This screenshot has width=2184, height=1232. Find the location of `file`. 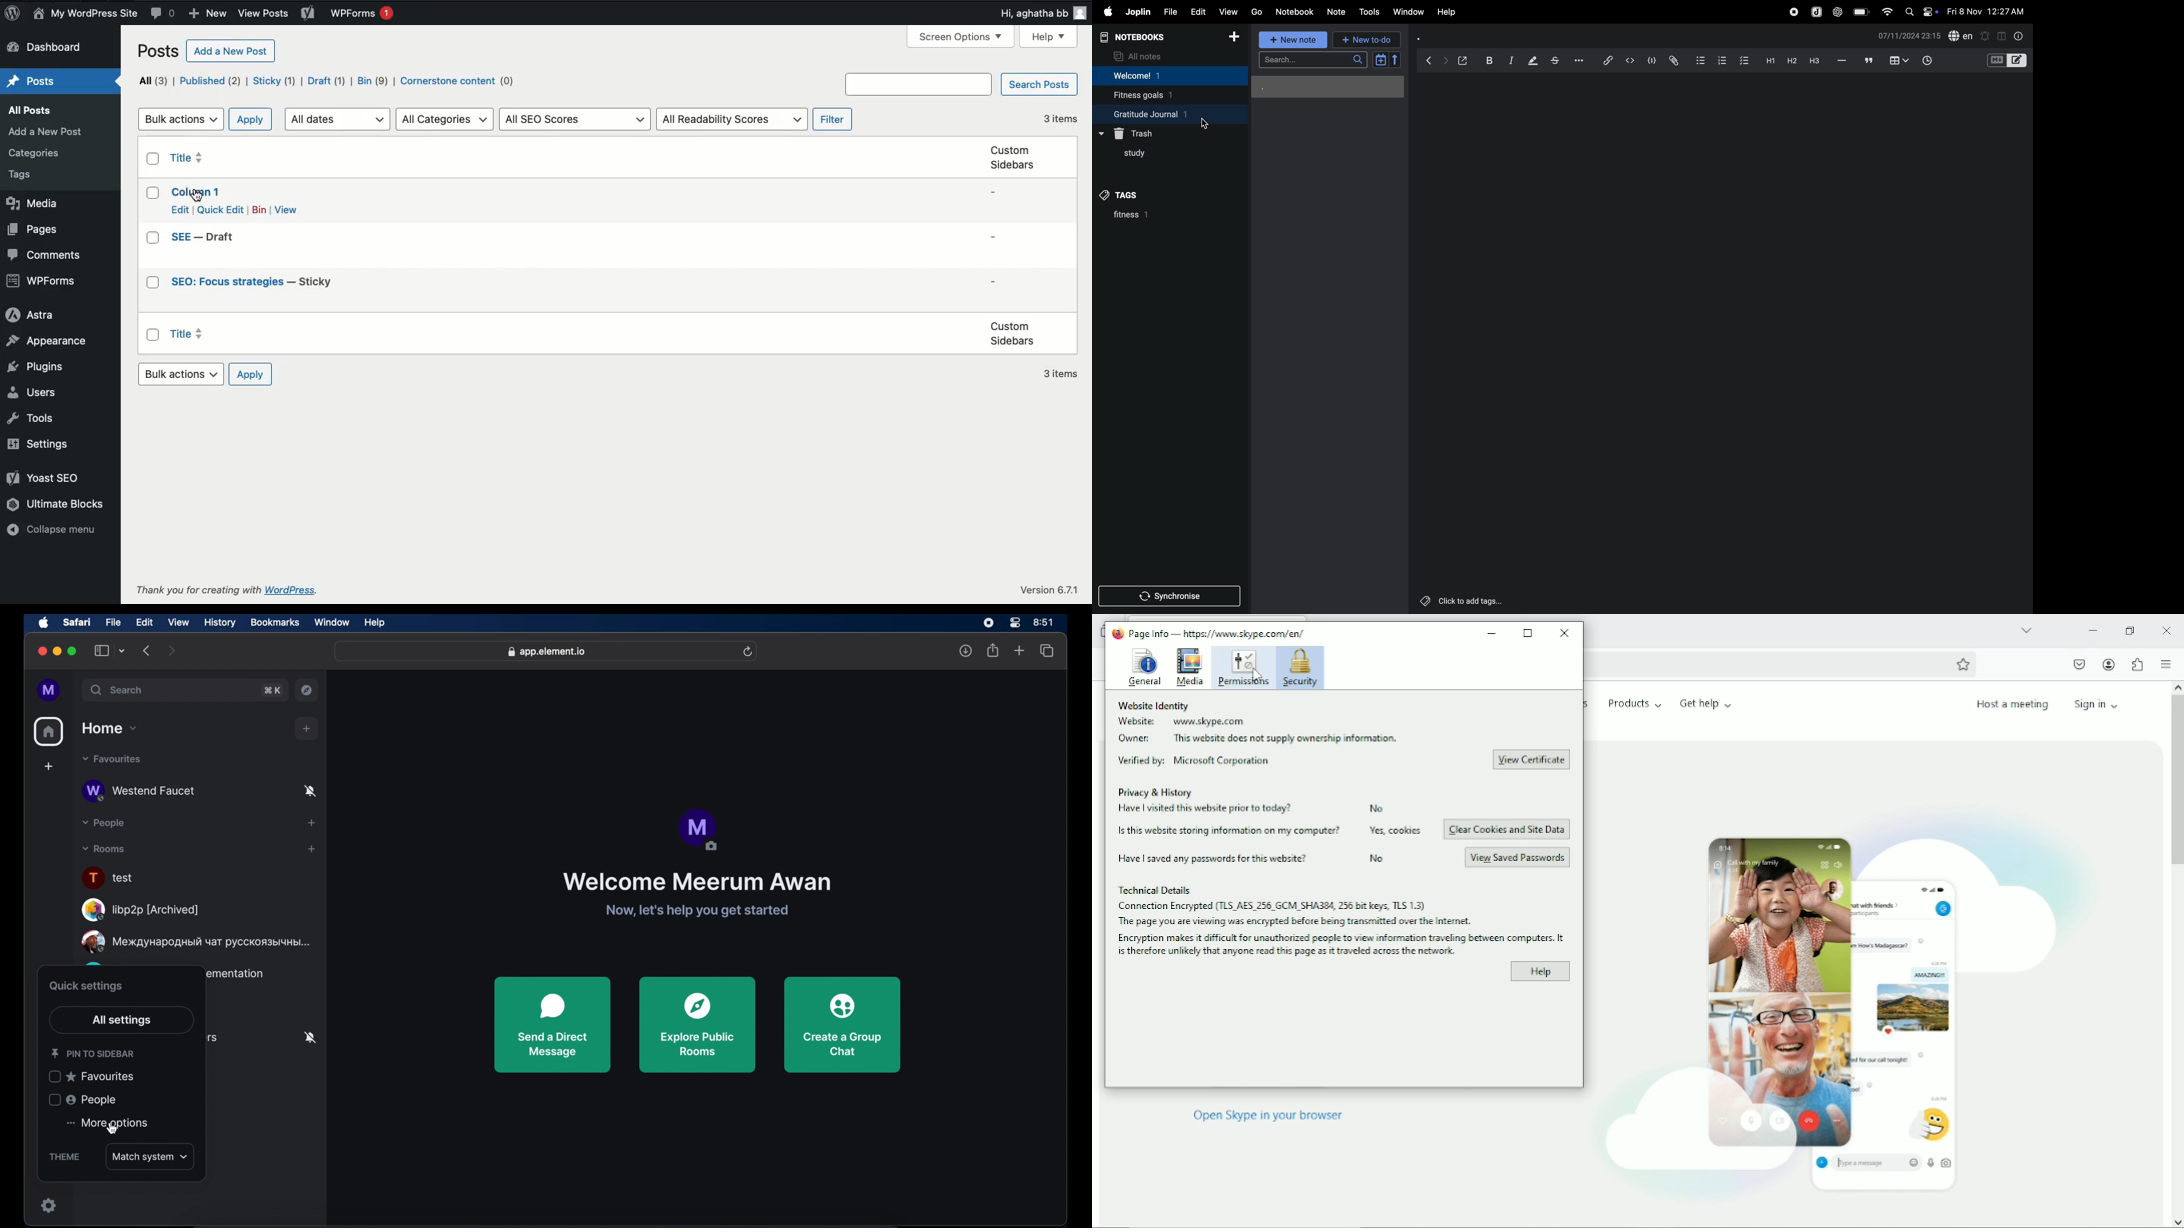

file is located at coordinates (115, 623).